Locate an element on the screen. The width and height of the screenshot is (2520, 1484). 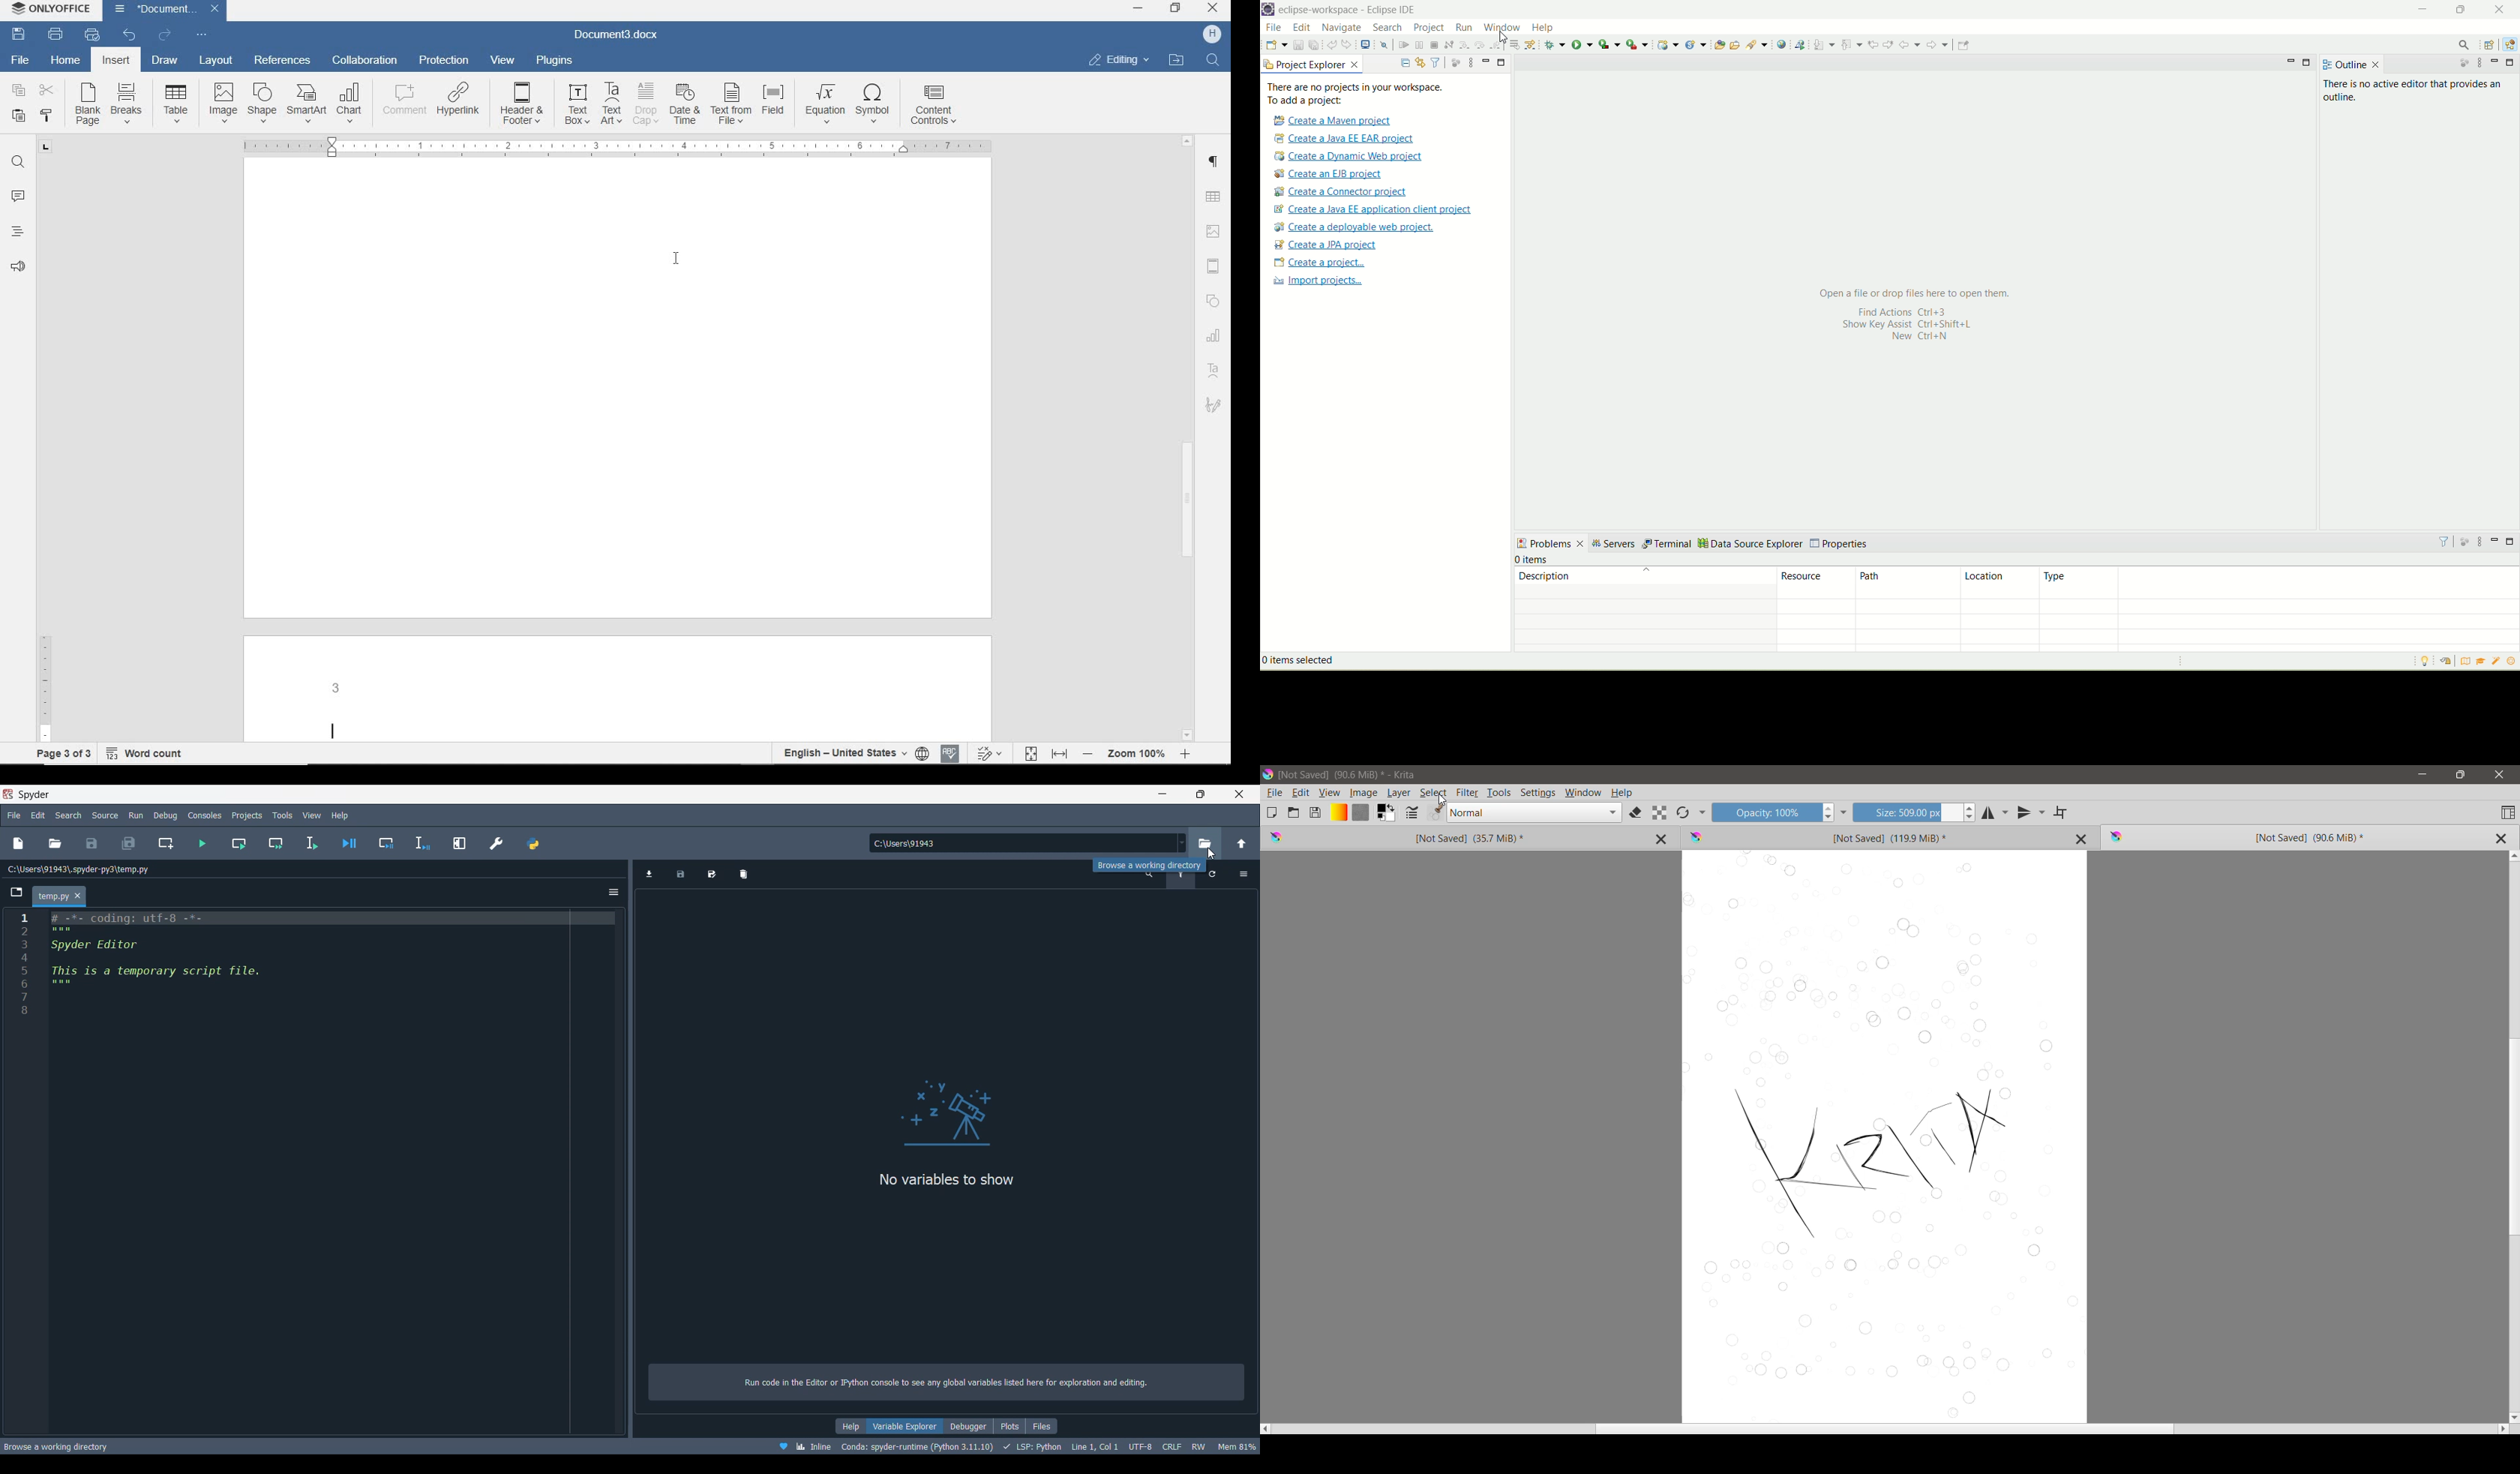
PARAGRAPH SETTINGS is located at coordinates (1214, 162).